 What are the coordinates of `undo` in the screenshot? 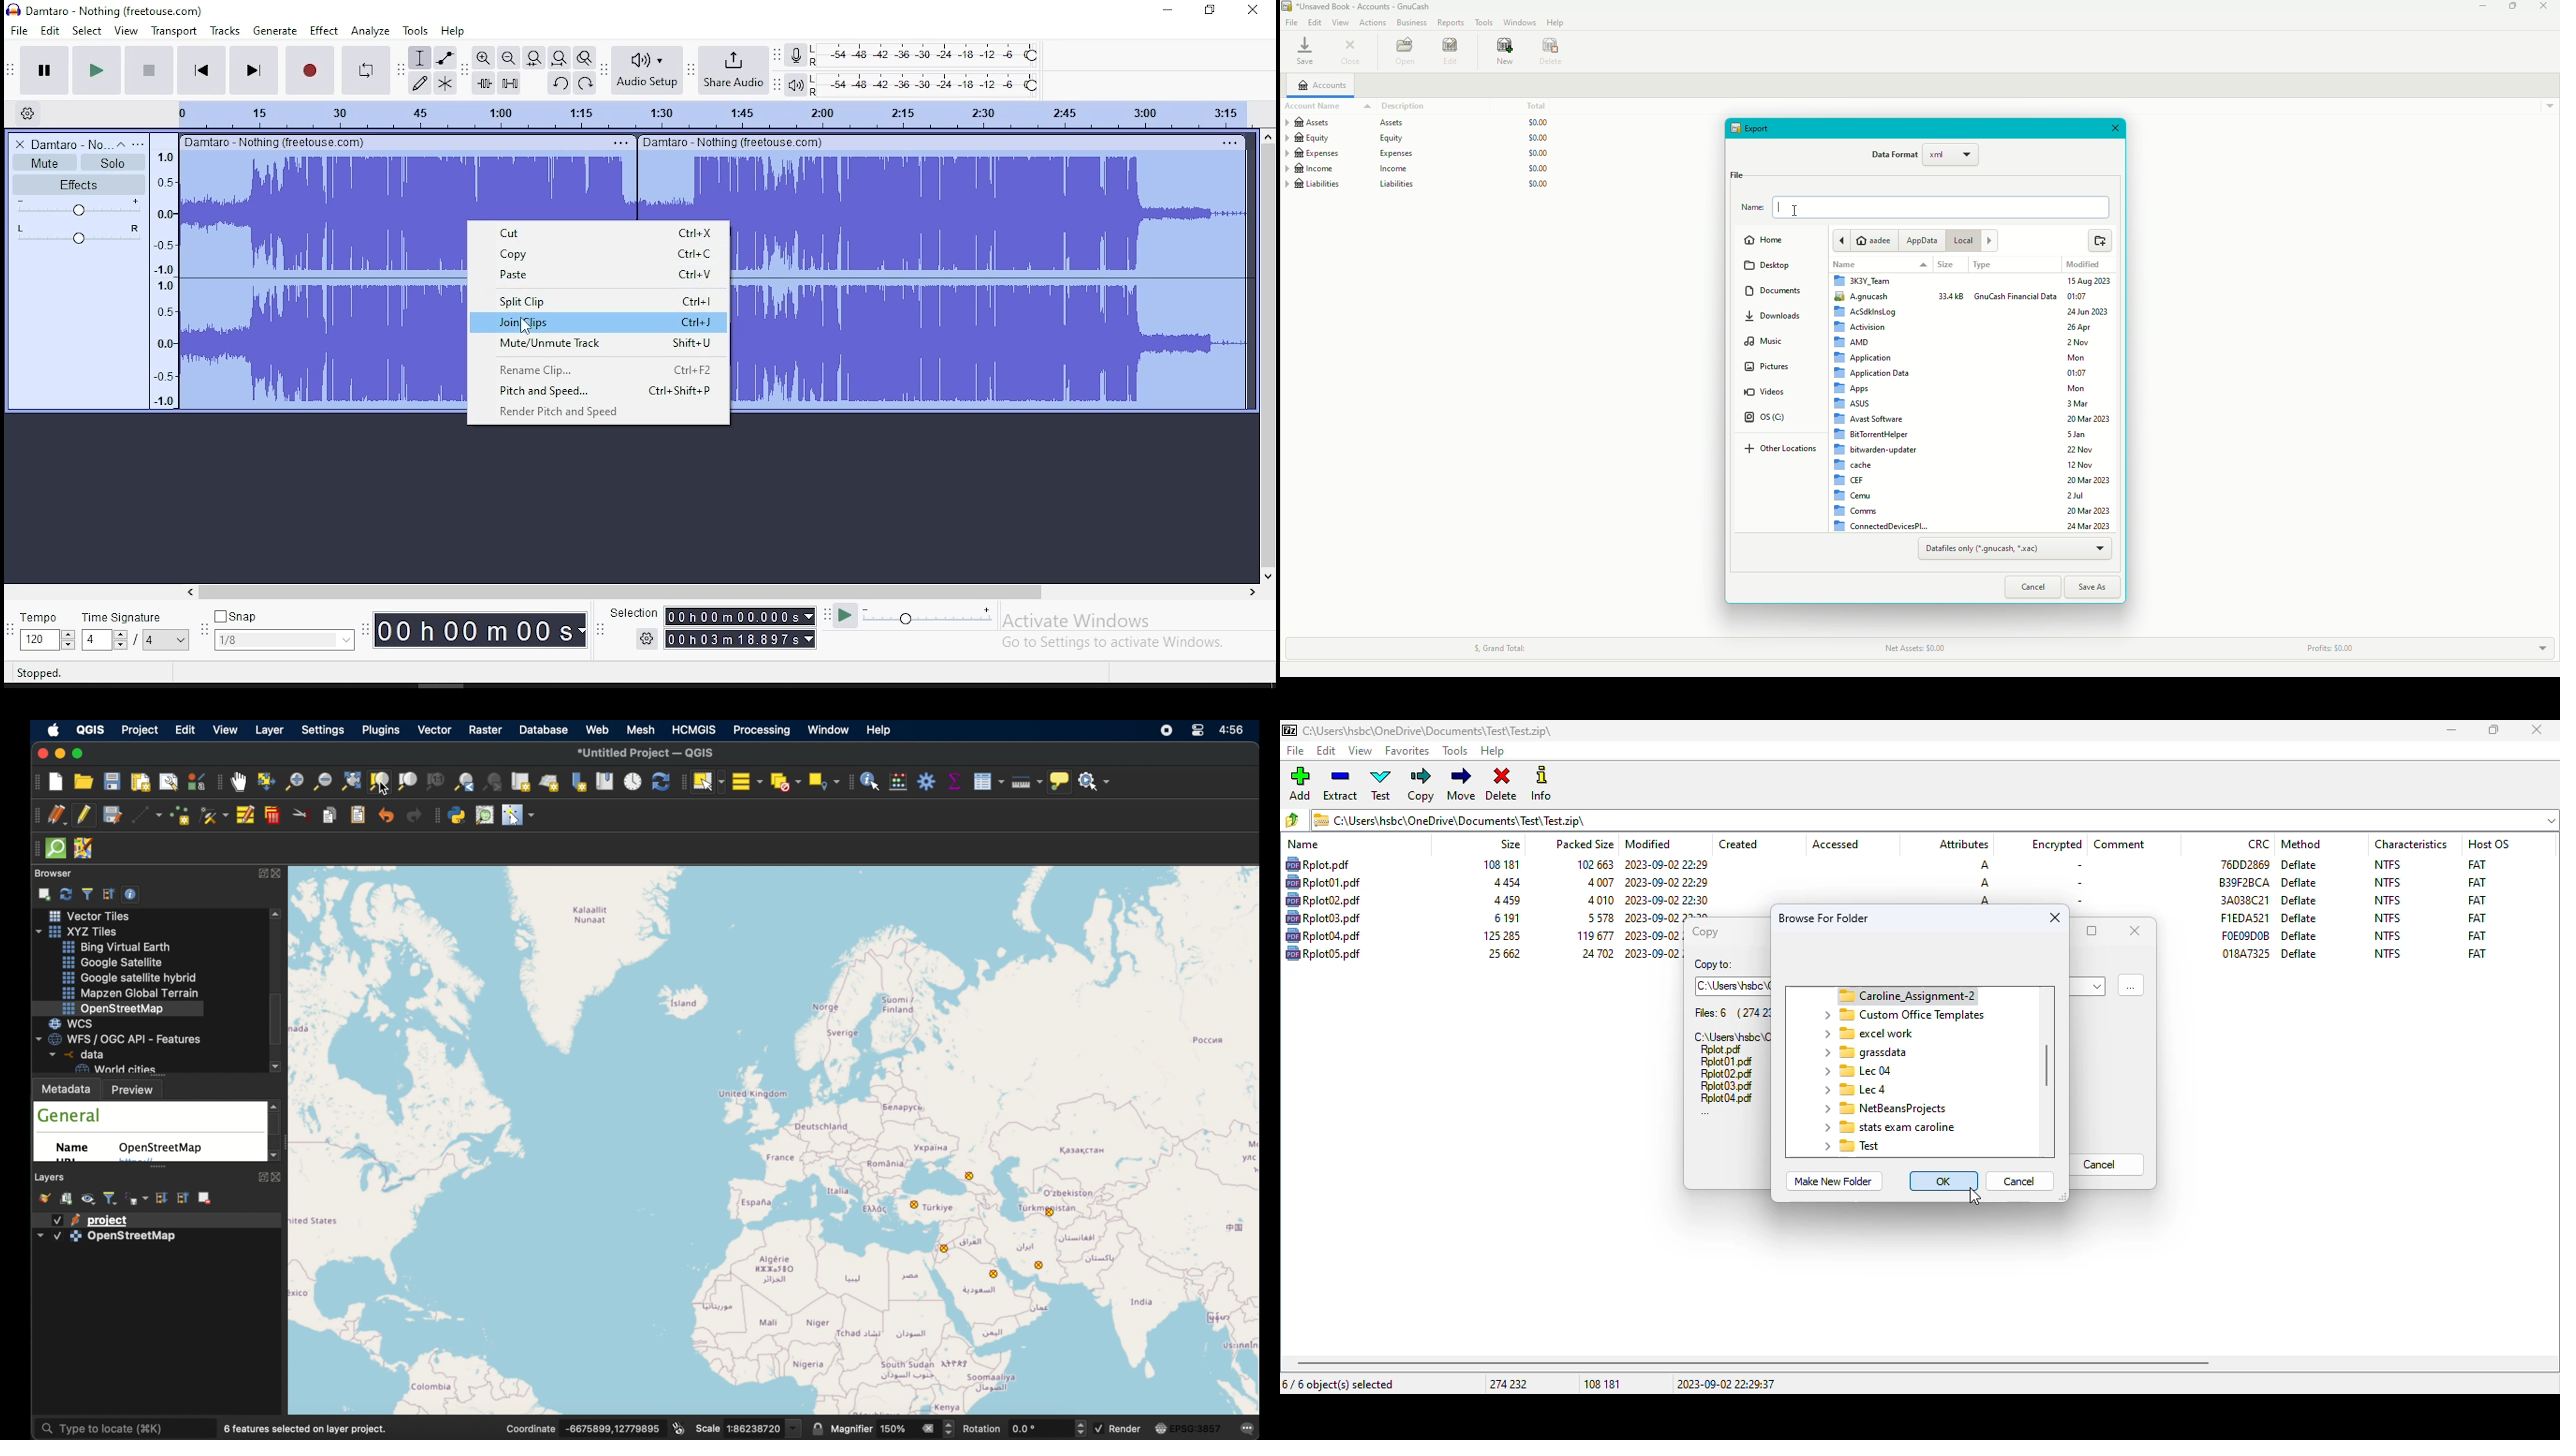 It's located at (561, 83).